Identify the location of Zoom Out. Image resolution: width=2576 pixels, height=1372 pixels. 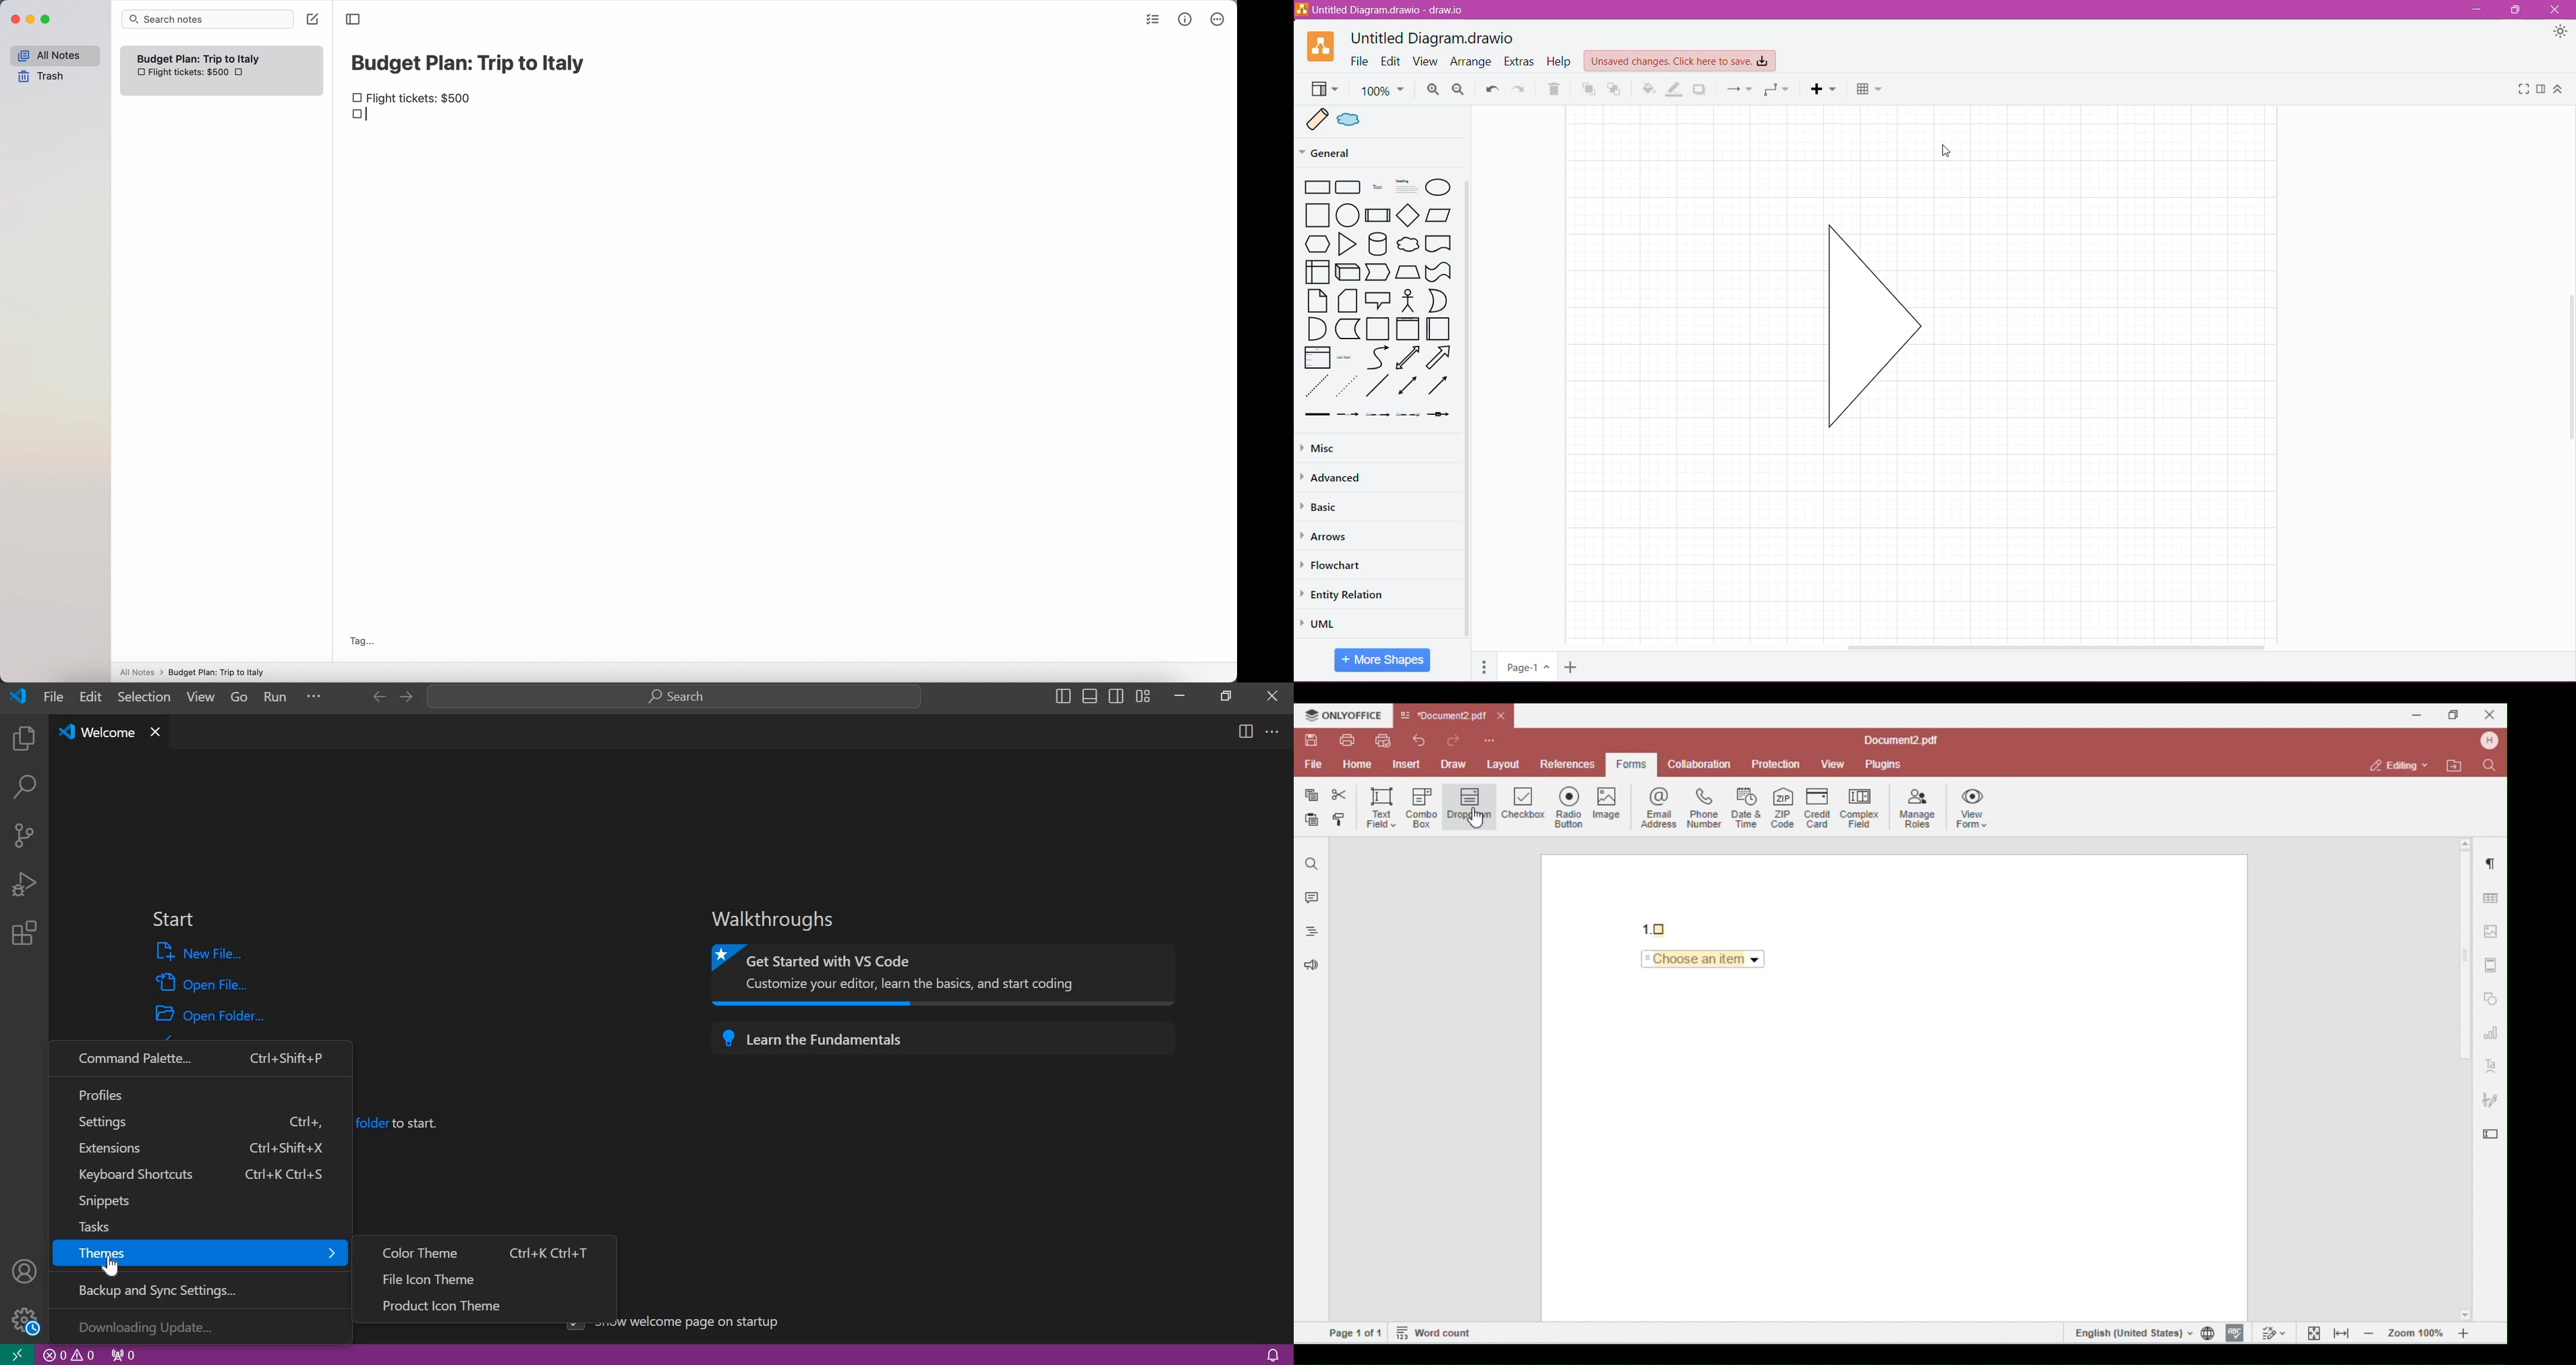
(1456, 89).